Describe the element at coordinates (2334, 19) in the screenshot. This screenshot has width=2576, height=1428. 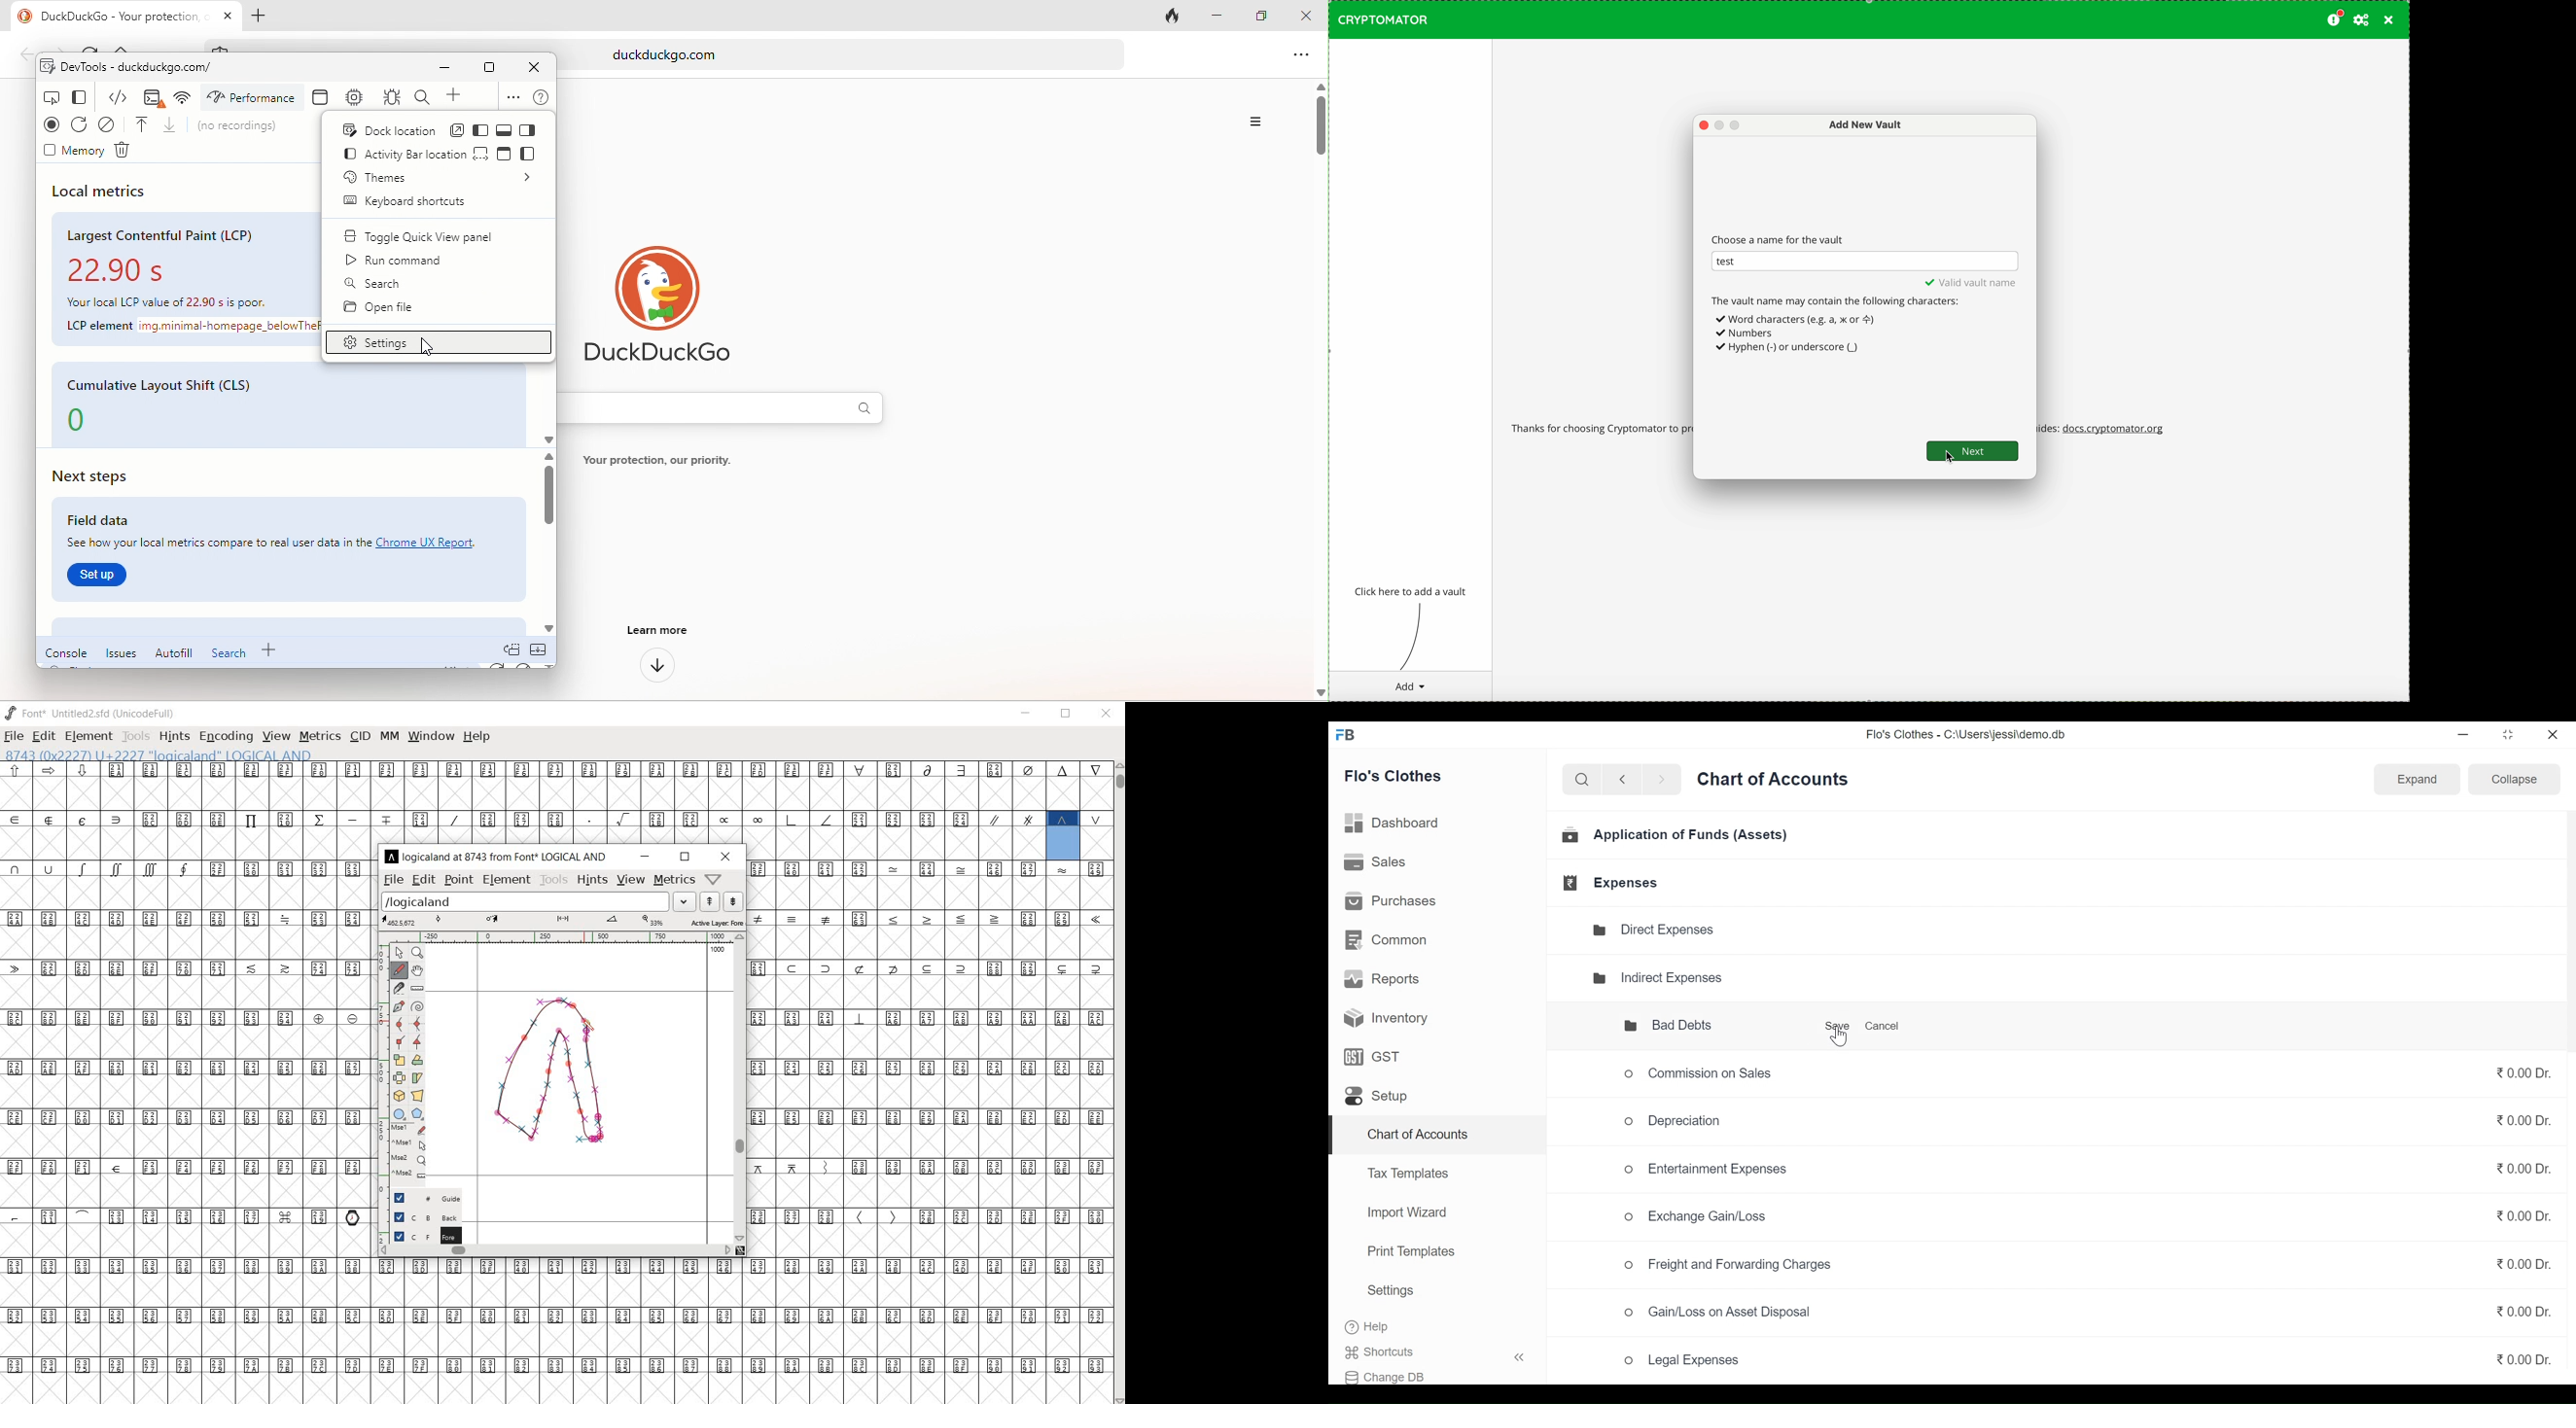
I see `please consider donating` at that location.